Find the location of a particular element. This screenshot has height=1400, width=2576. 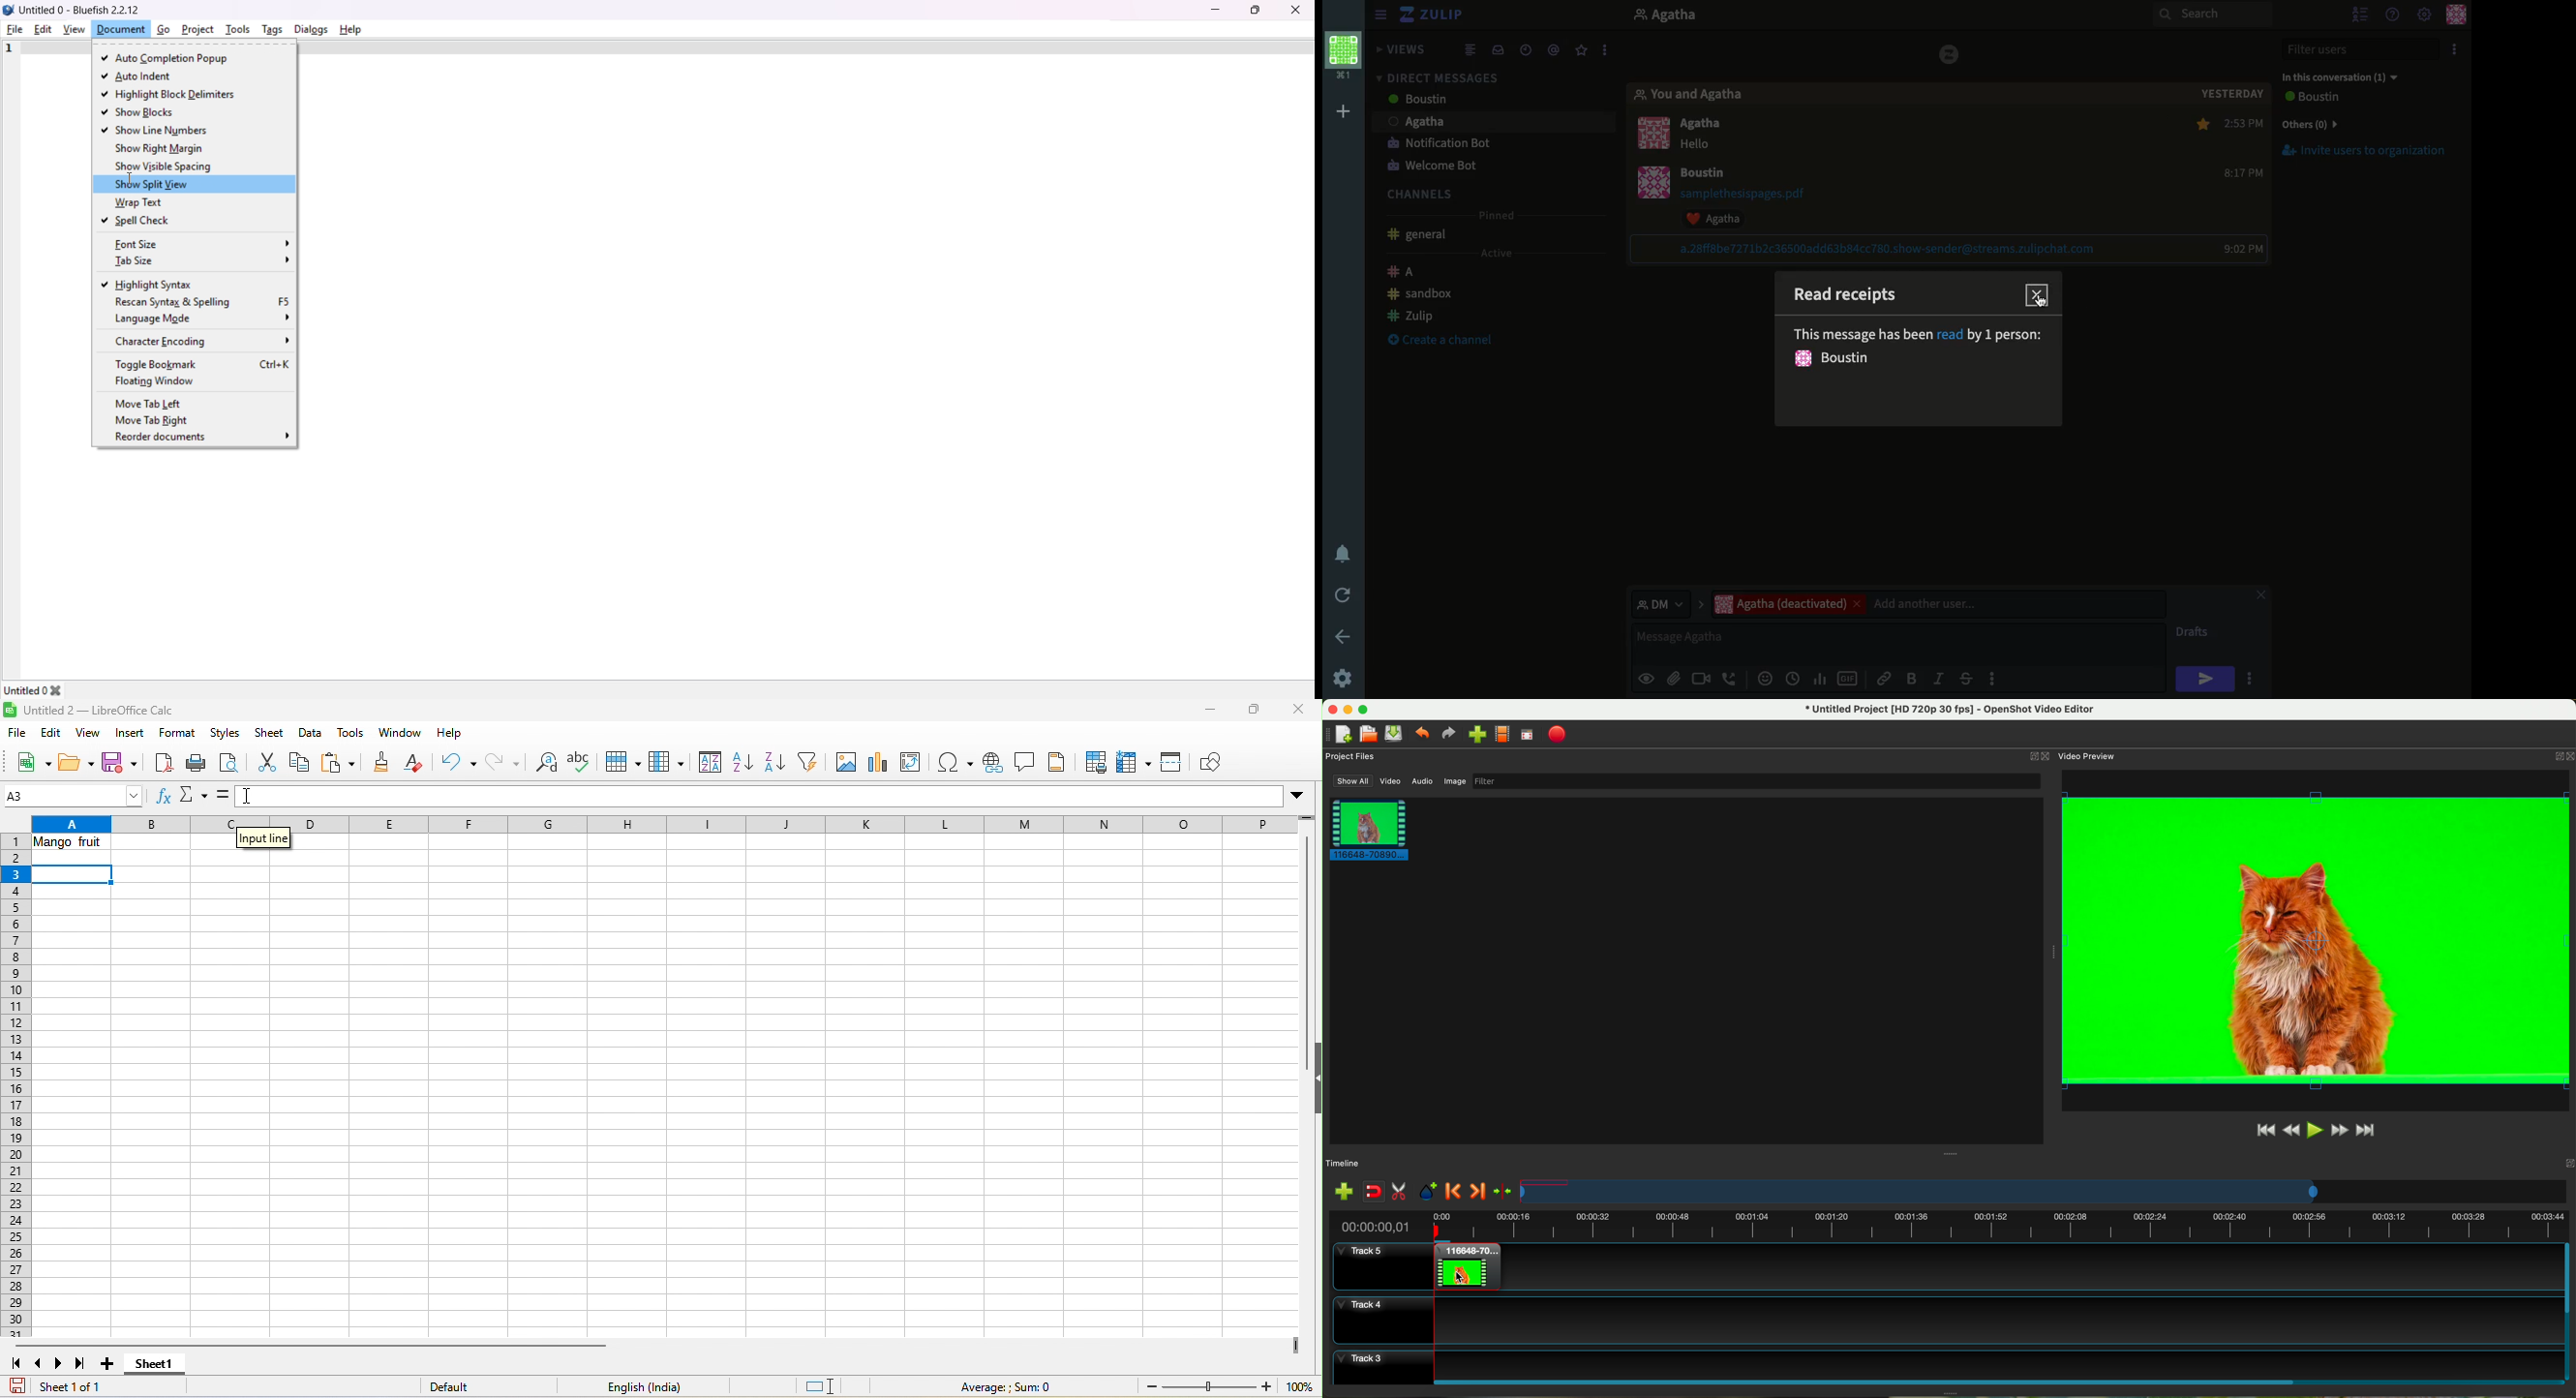

Refresh is located at coordinates (1346, 593).